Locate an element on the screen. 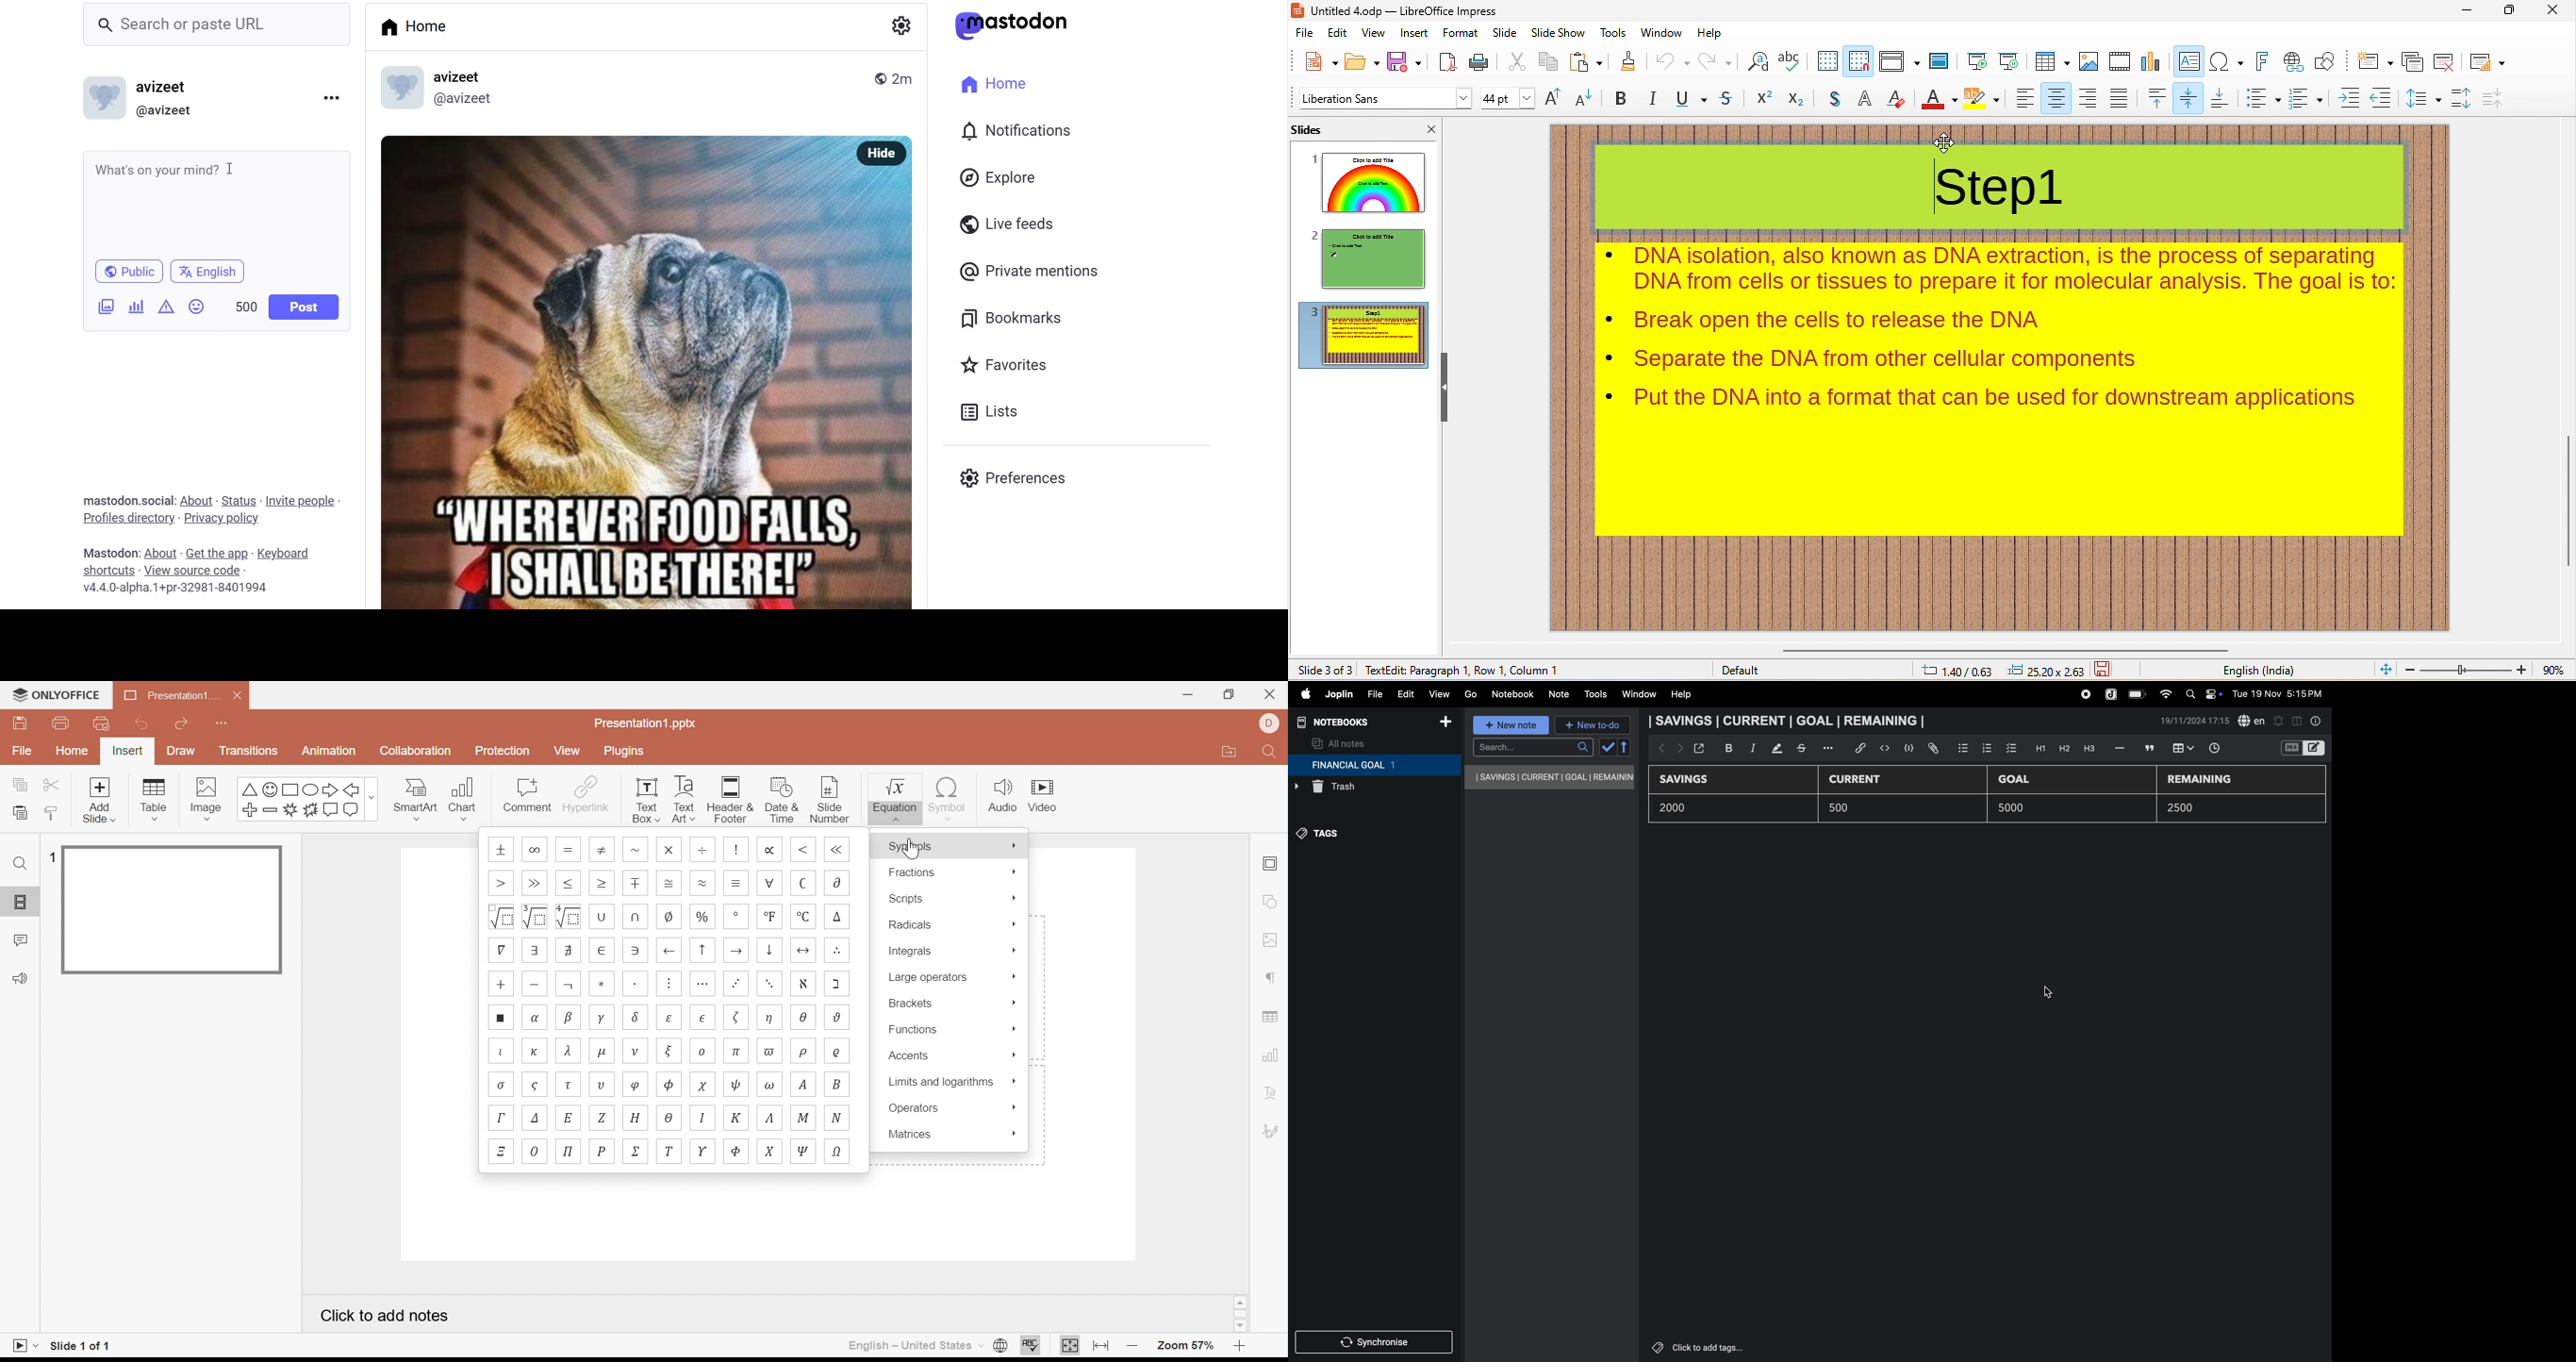 The height and width of the screenshot is (1372, 2576). savings is located at coordinates (1690, 780).